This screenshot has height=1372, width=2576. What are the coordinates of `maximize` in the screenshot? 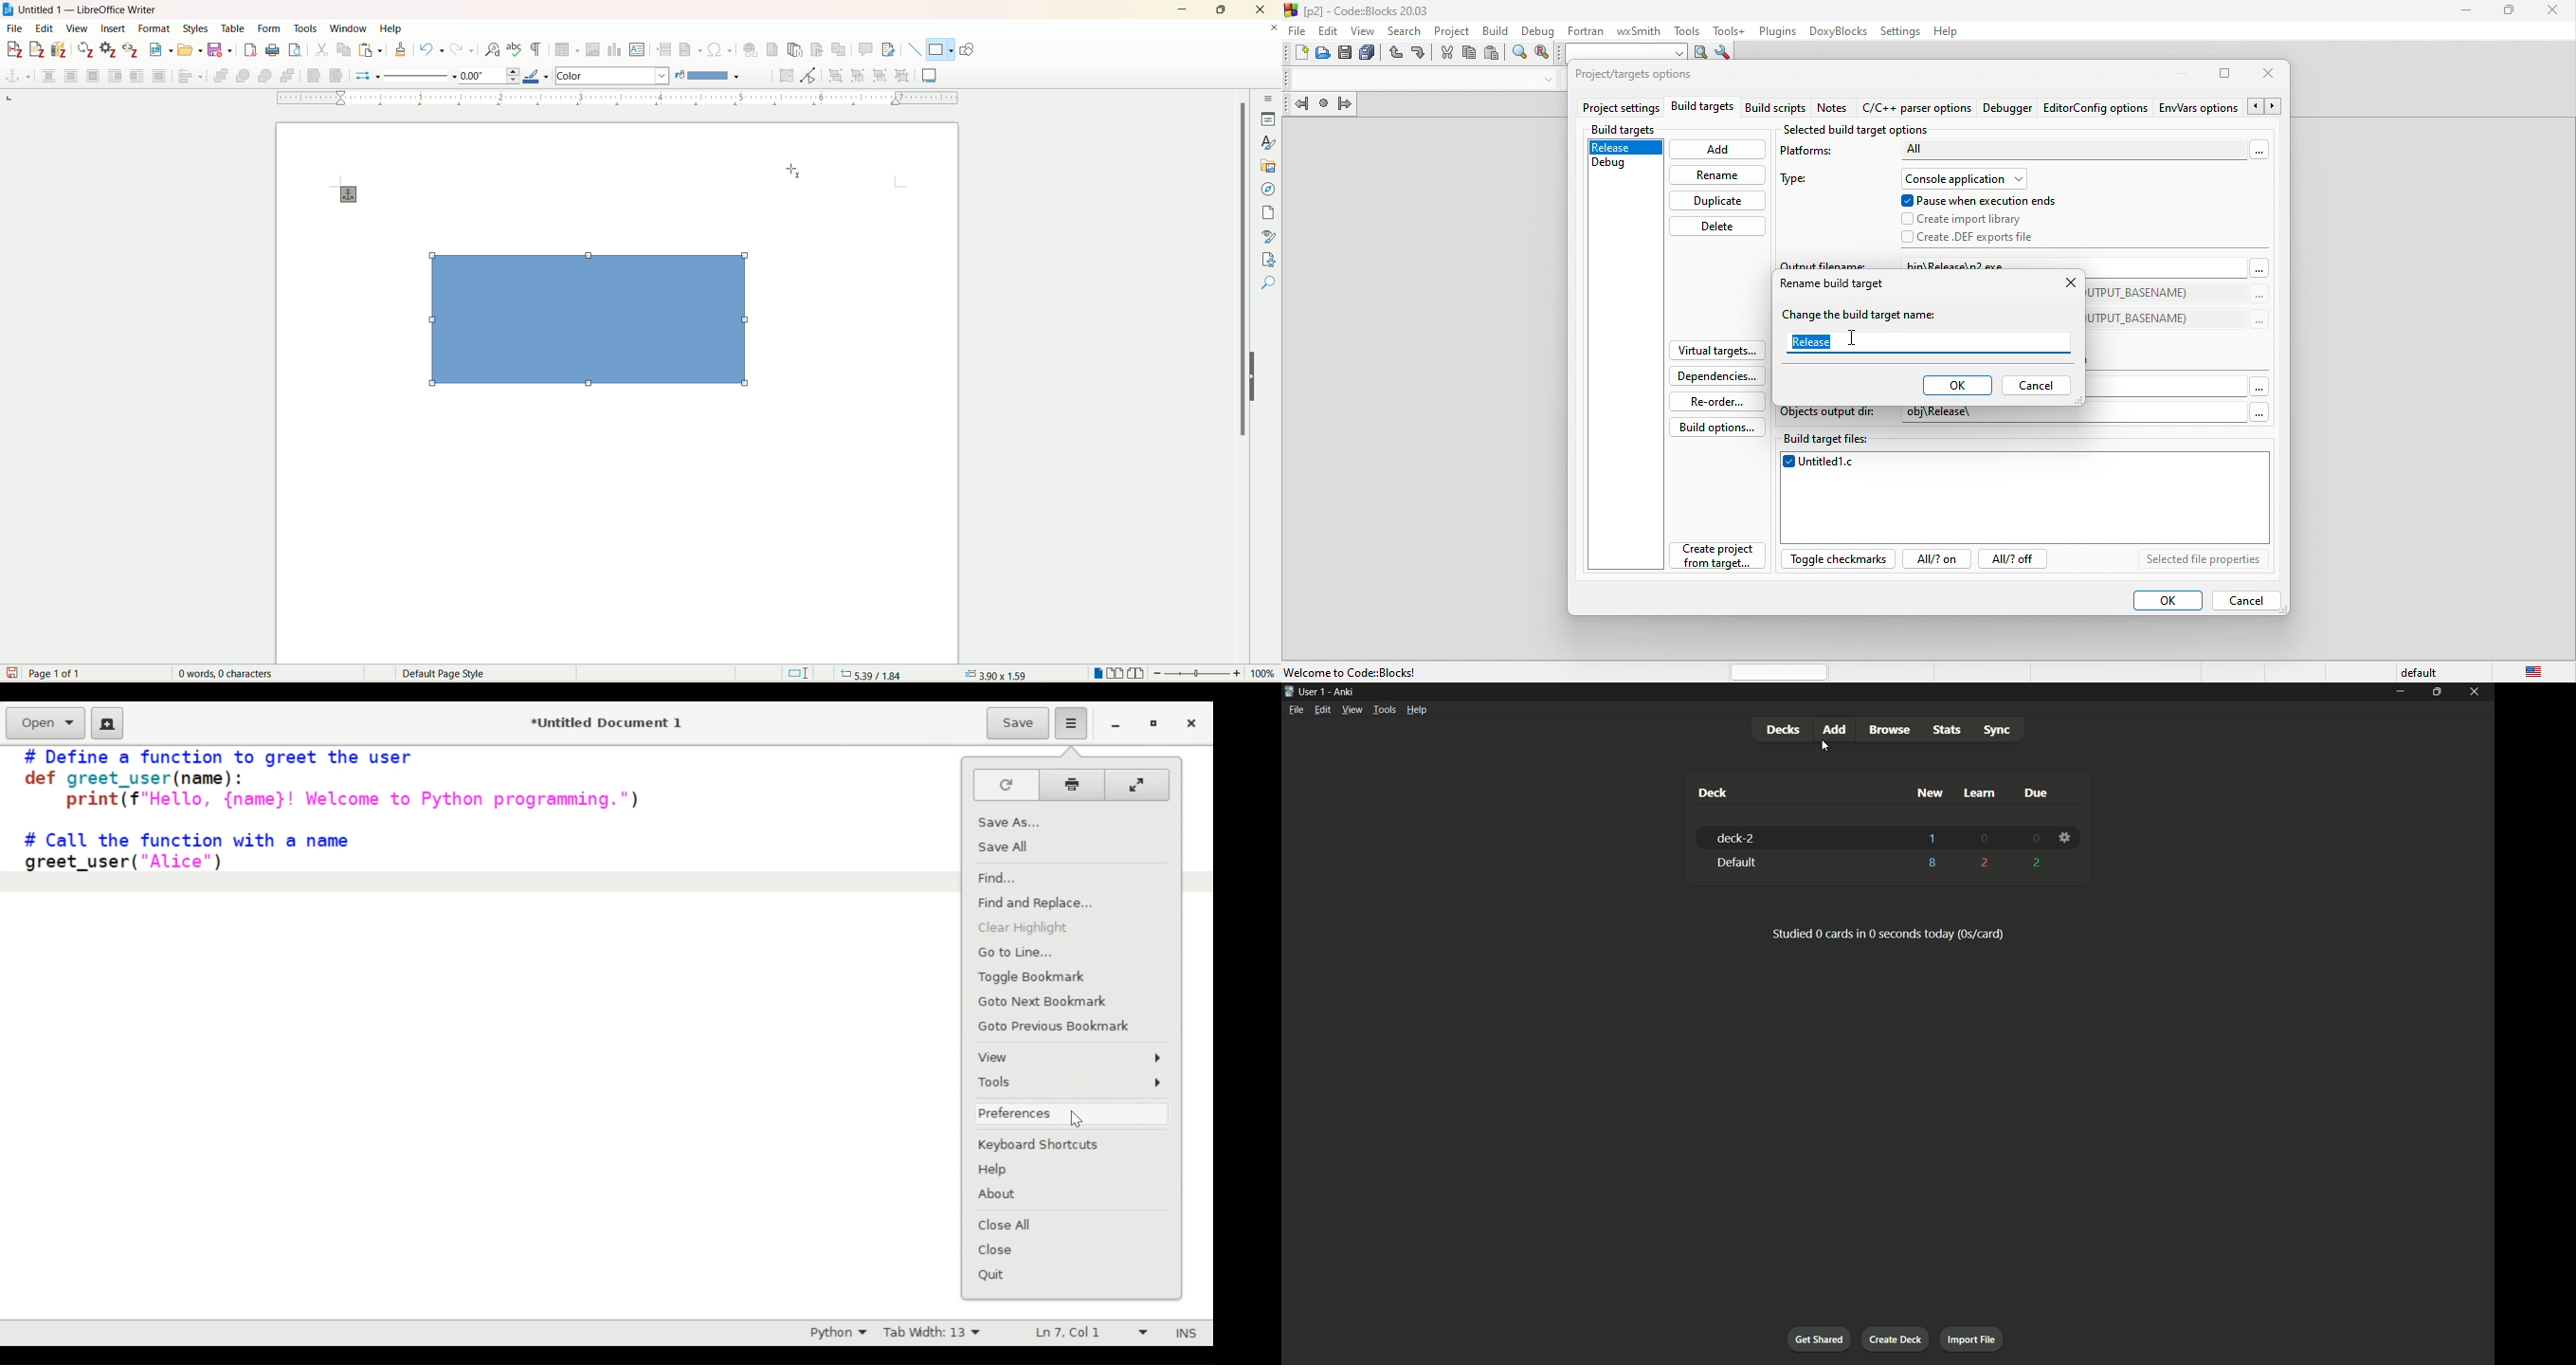 It's located at (2225, 77).